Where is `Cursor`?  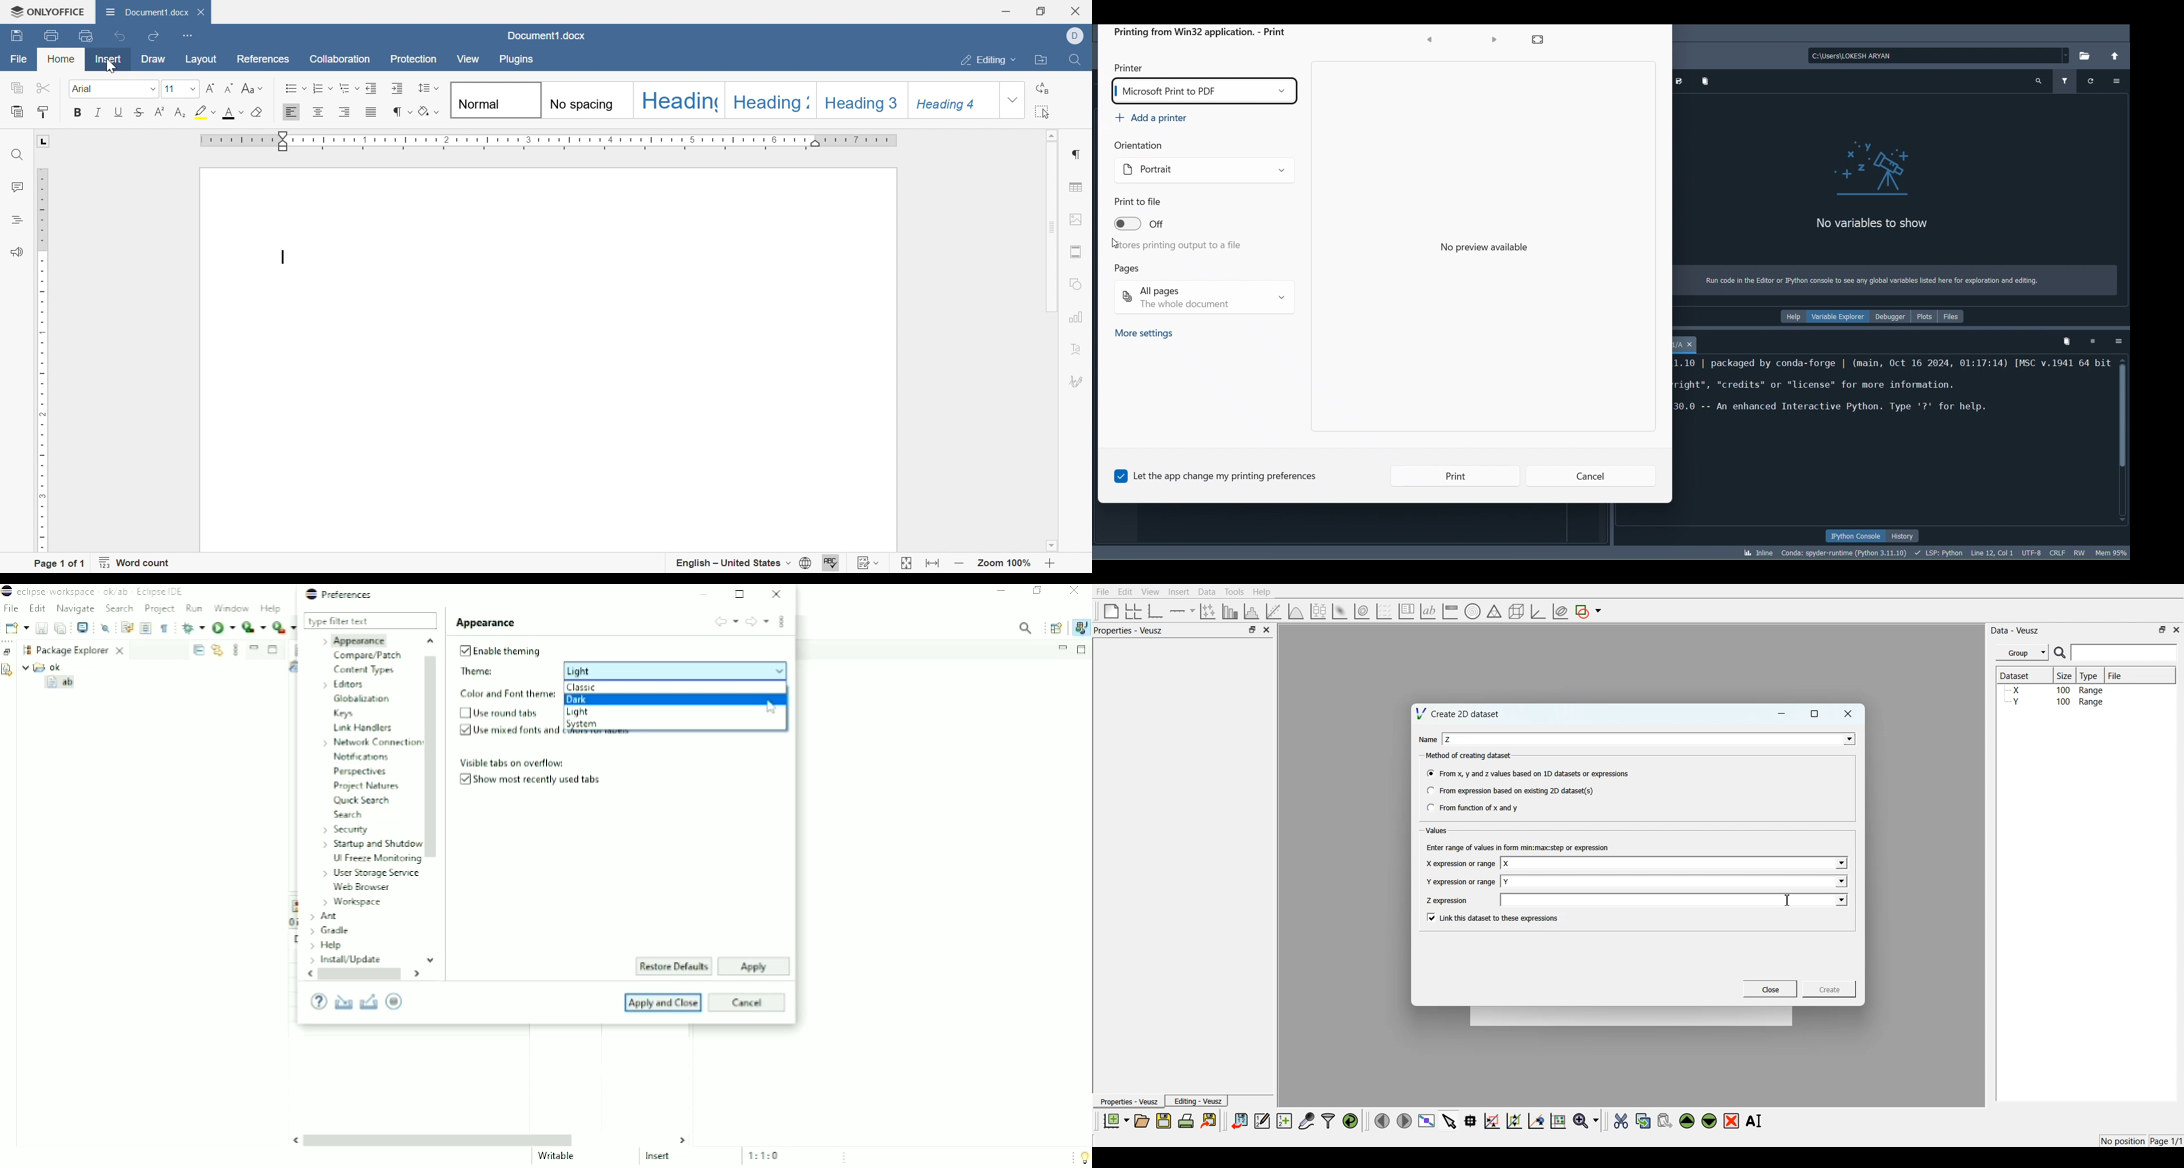
Cursor is located at coordinates (1113, 244).